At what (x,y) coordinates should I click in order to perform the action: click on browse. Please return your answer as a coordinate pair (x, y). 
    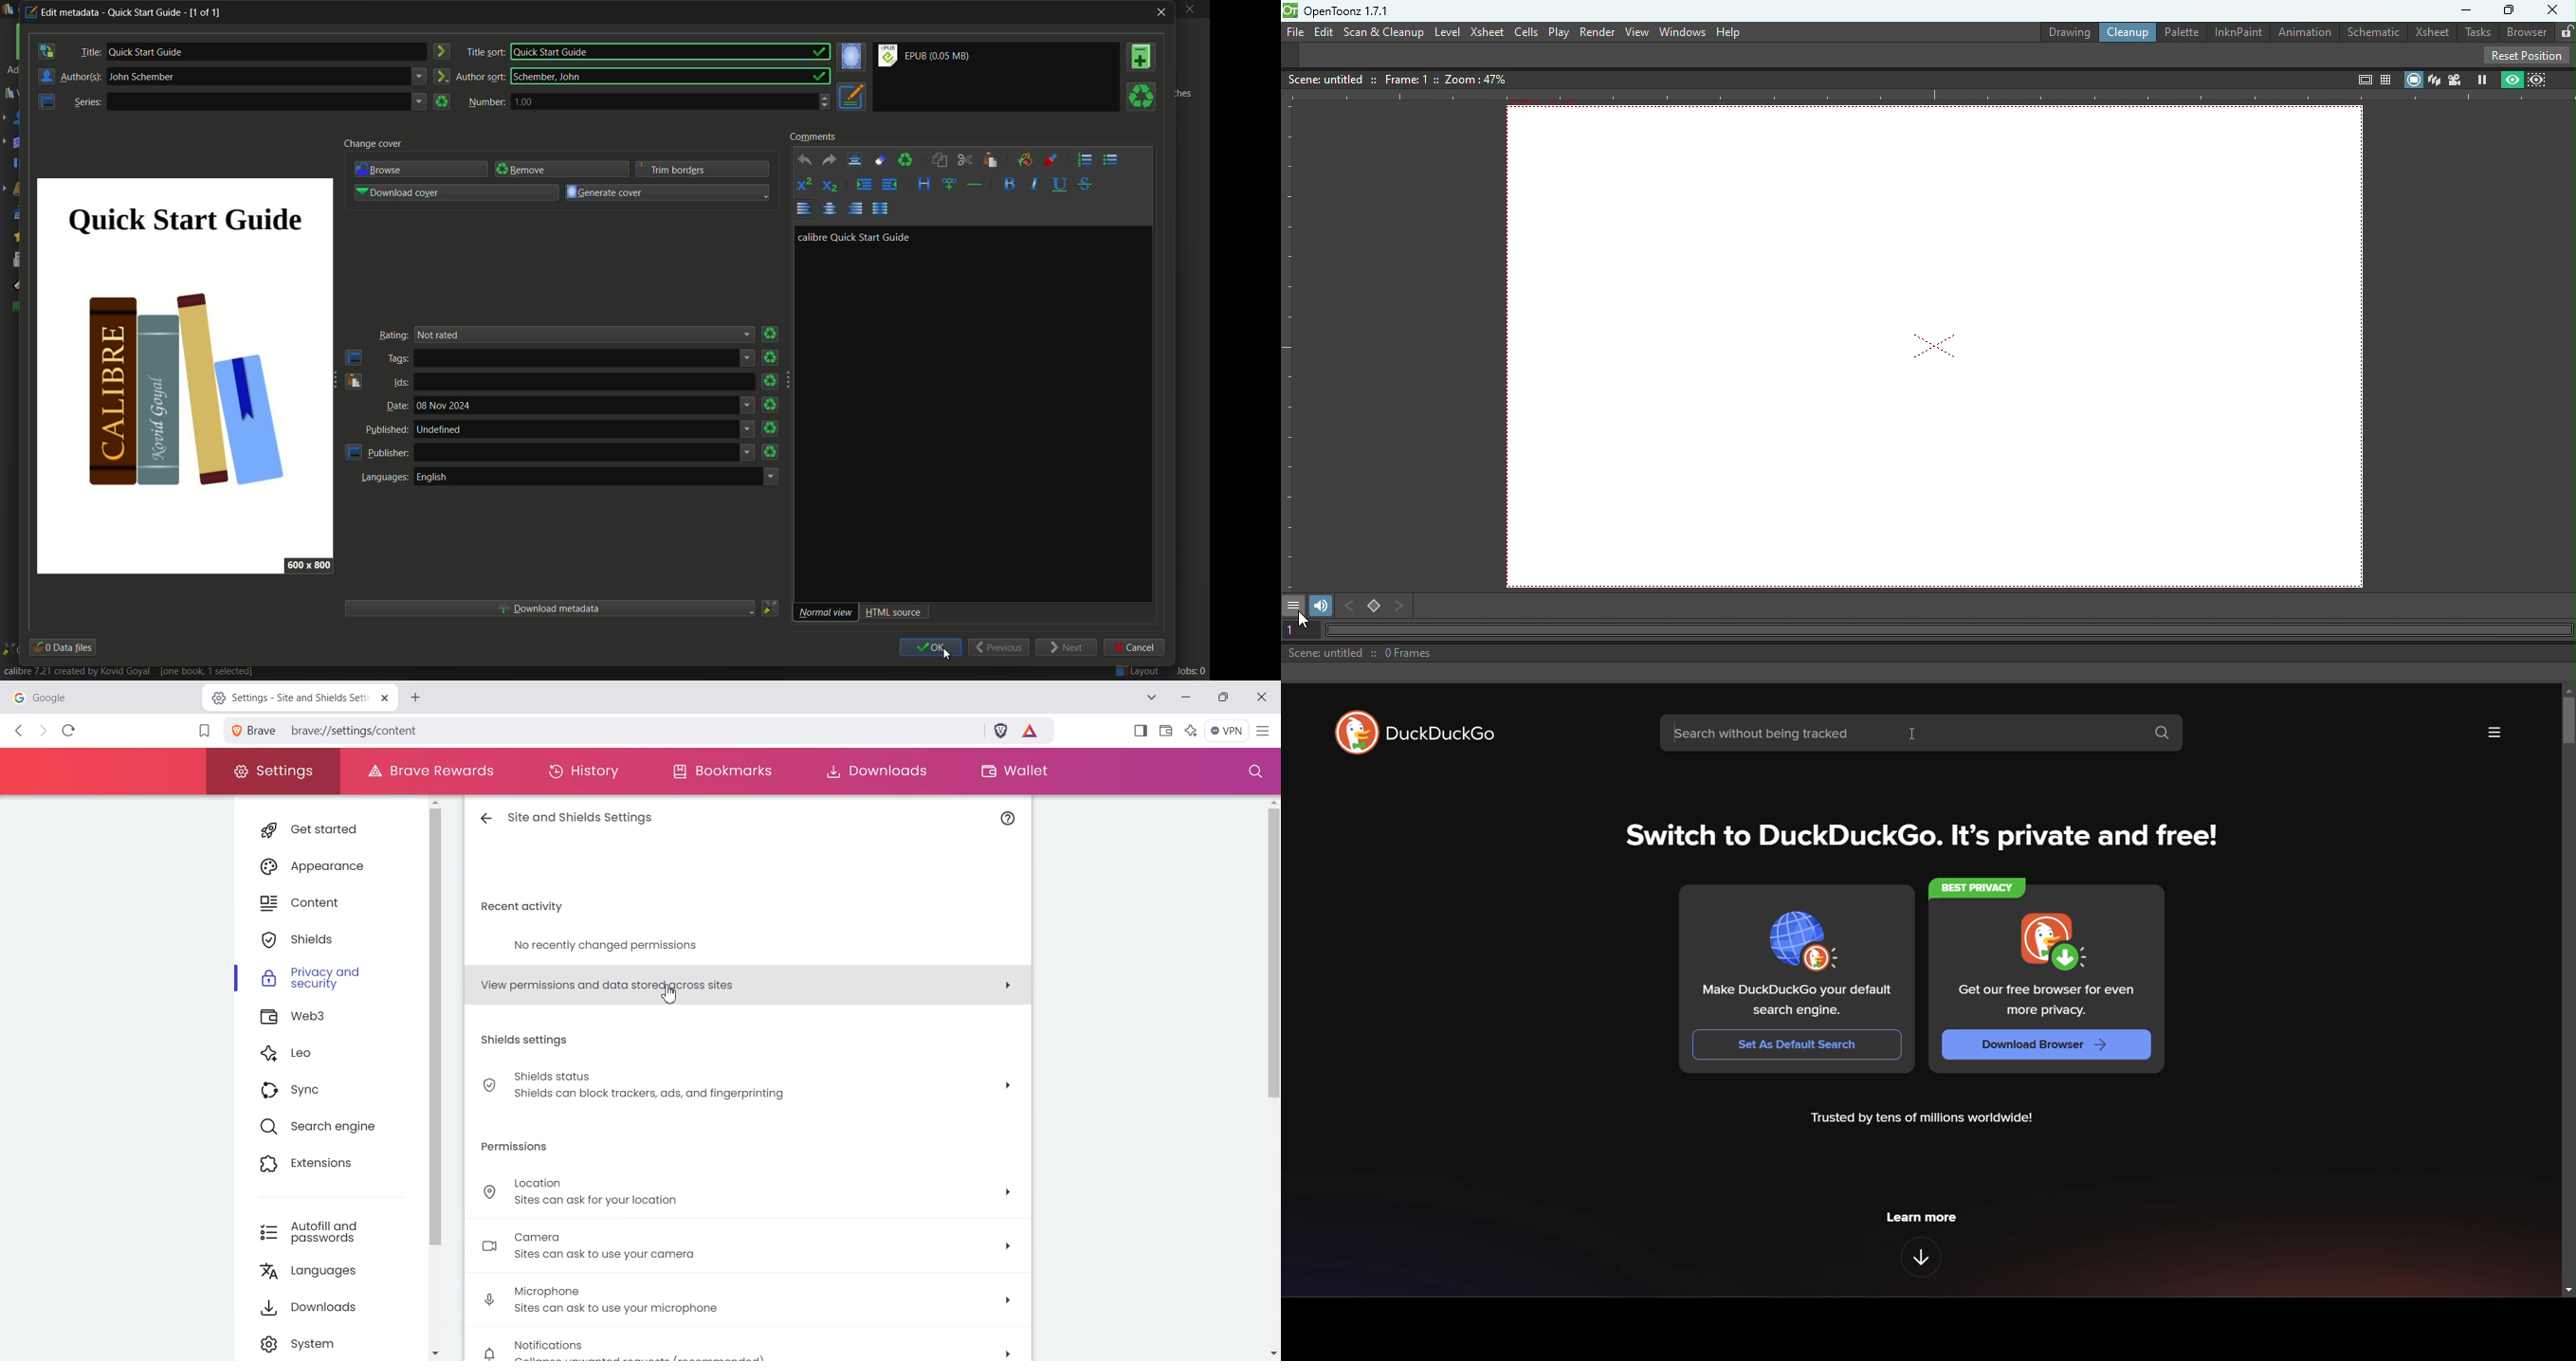
    Looking at the image, I should click on (384, 168).